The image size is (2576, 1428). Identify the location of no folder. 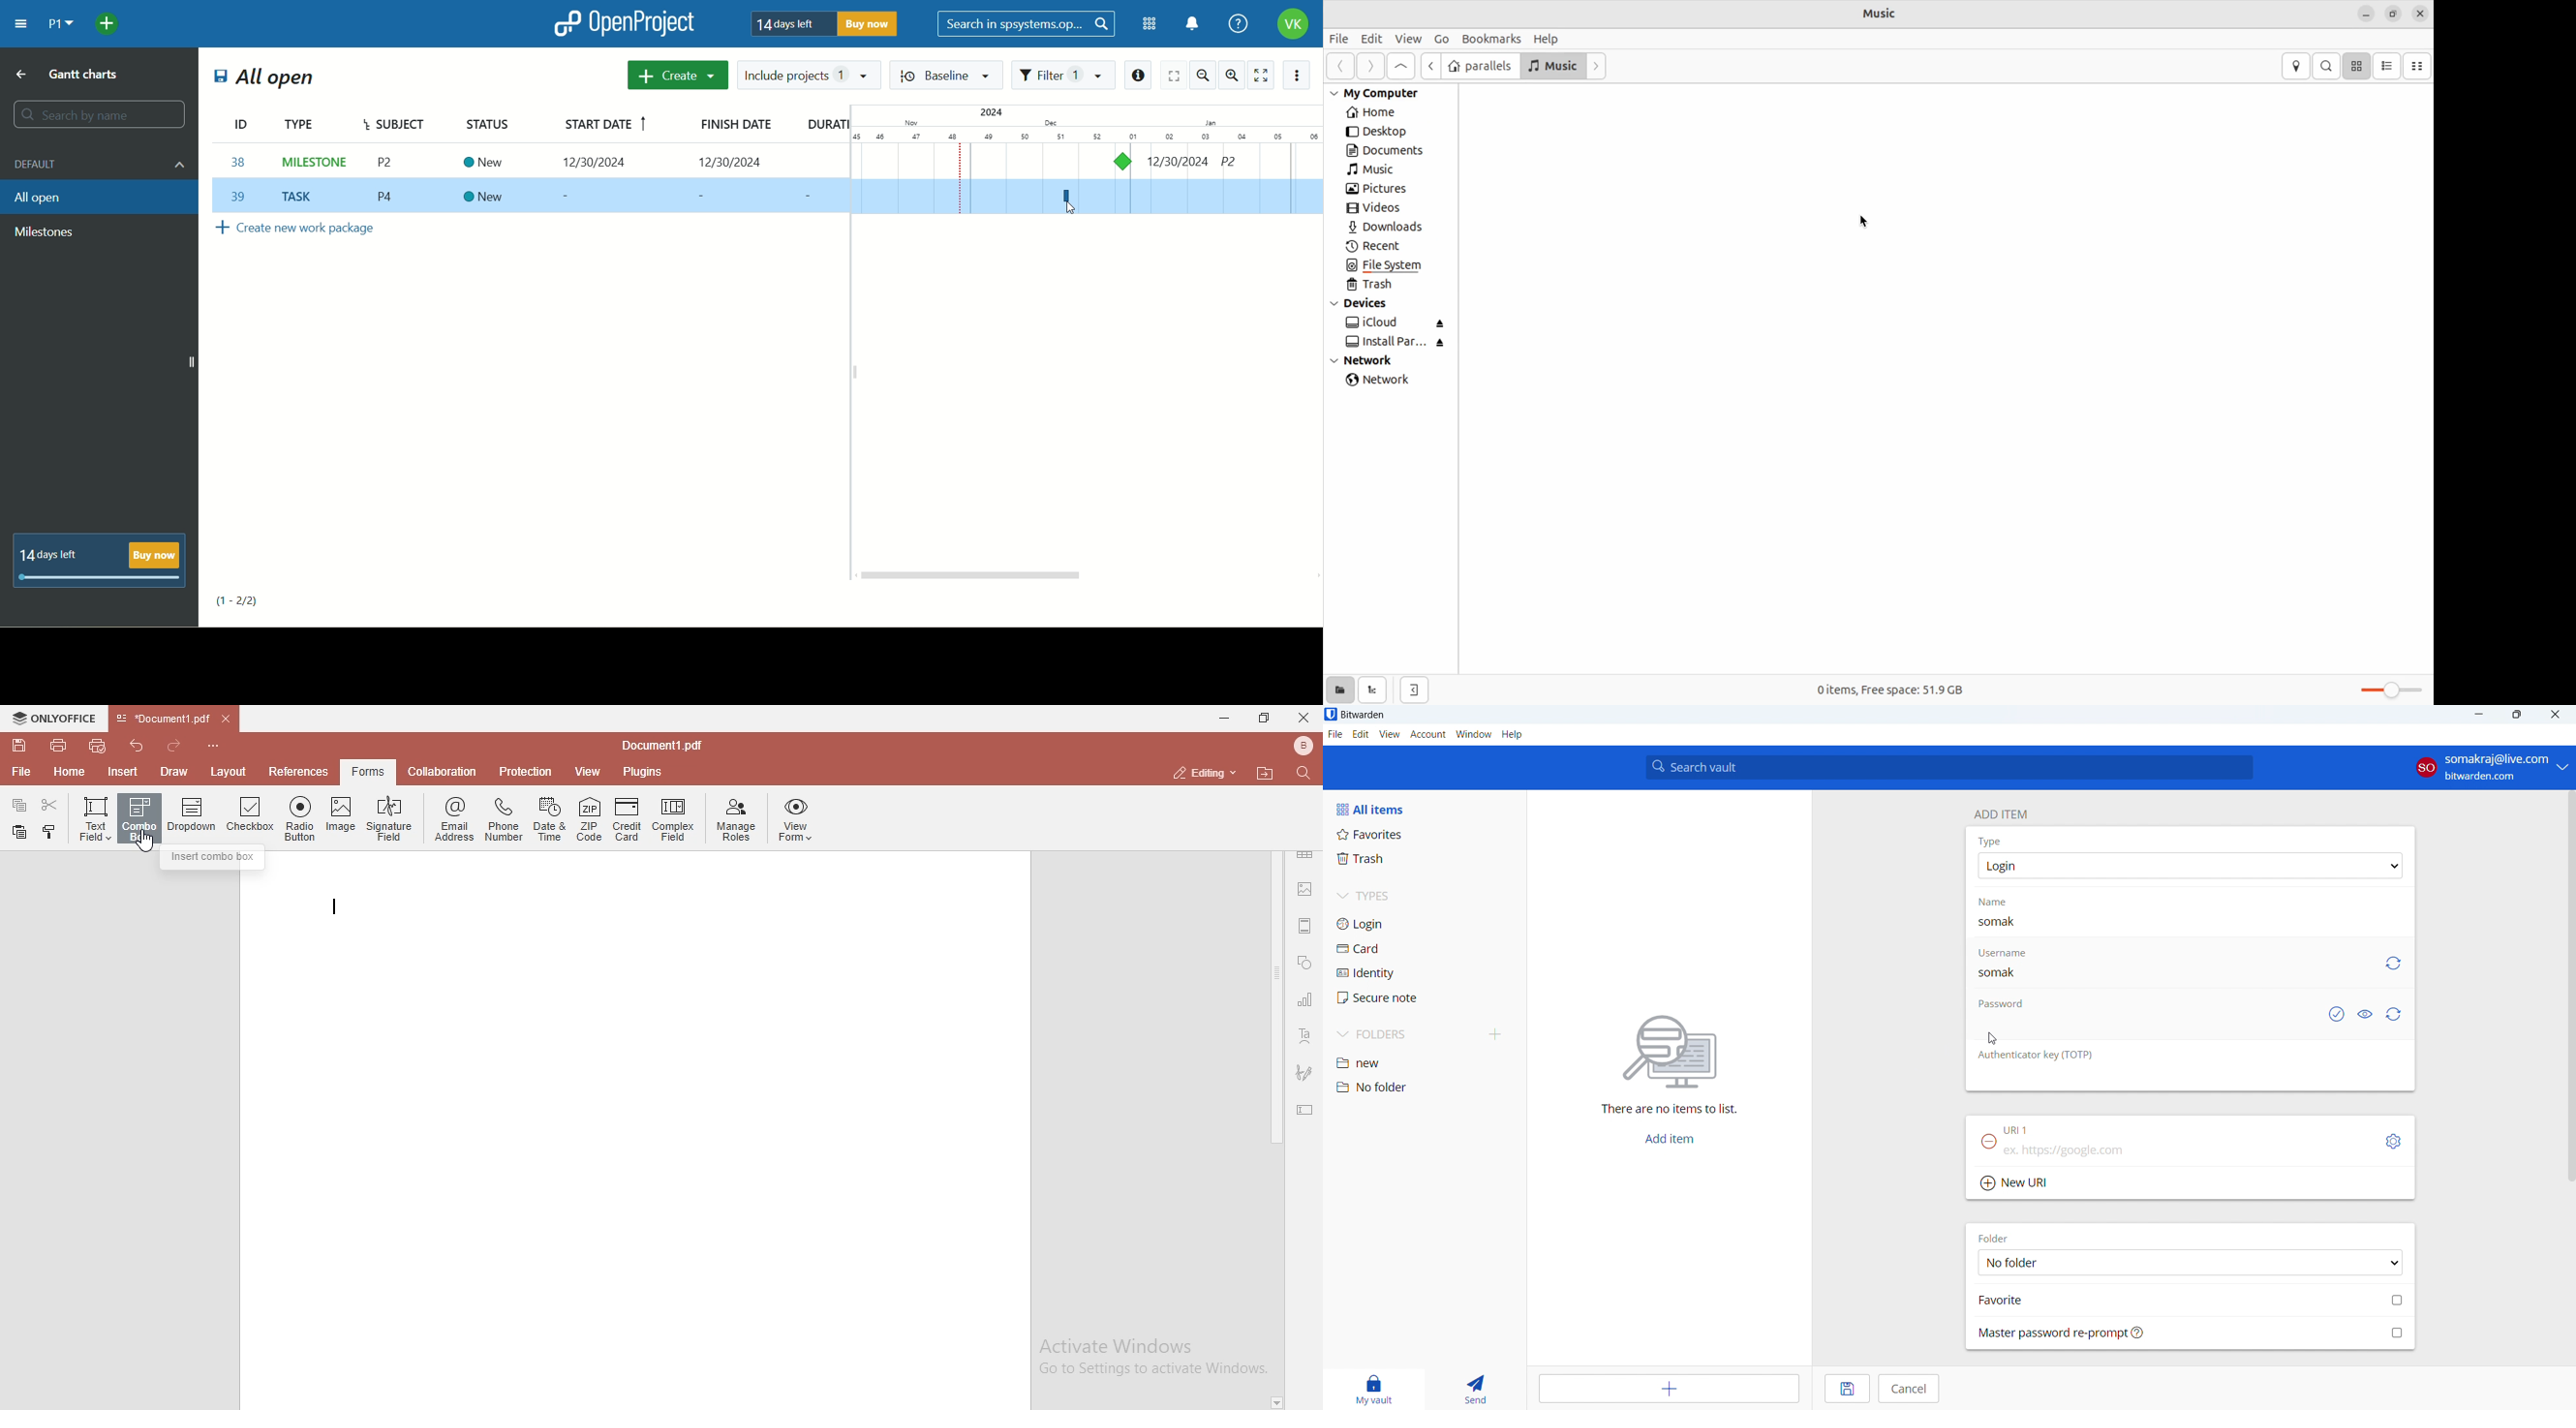
(1423, 1087).